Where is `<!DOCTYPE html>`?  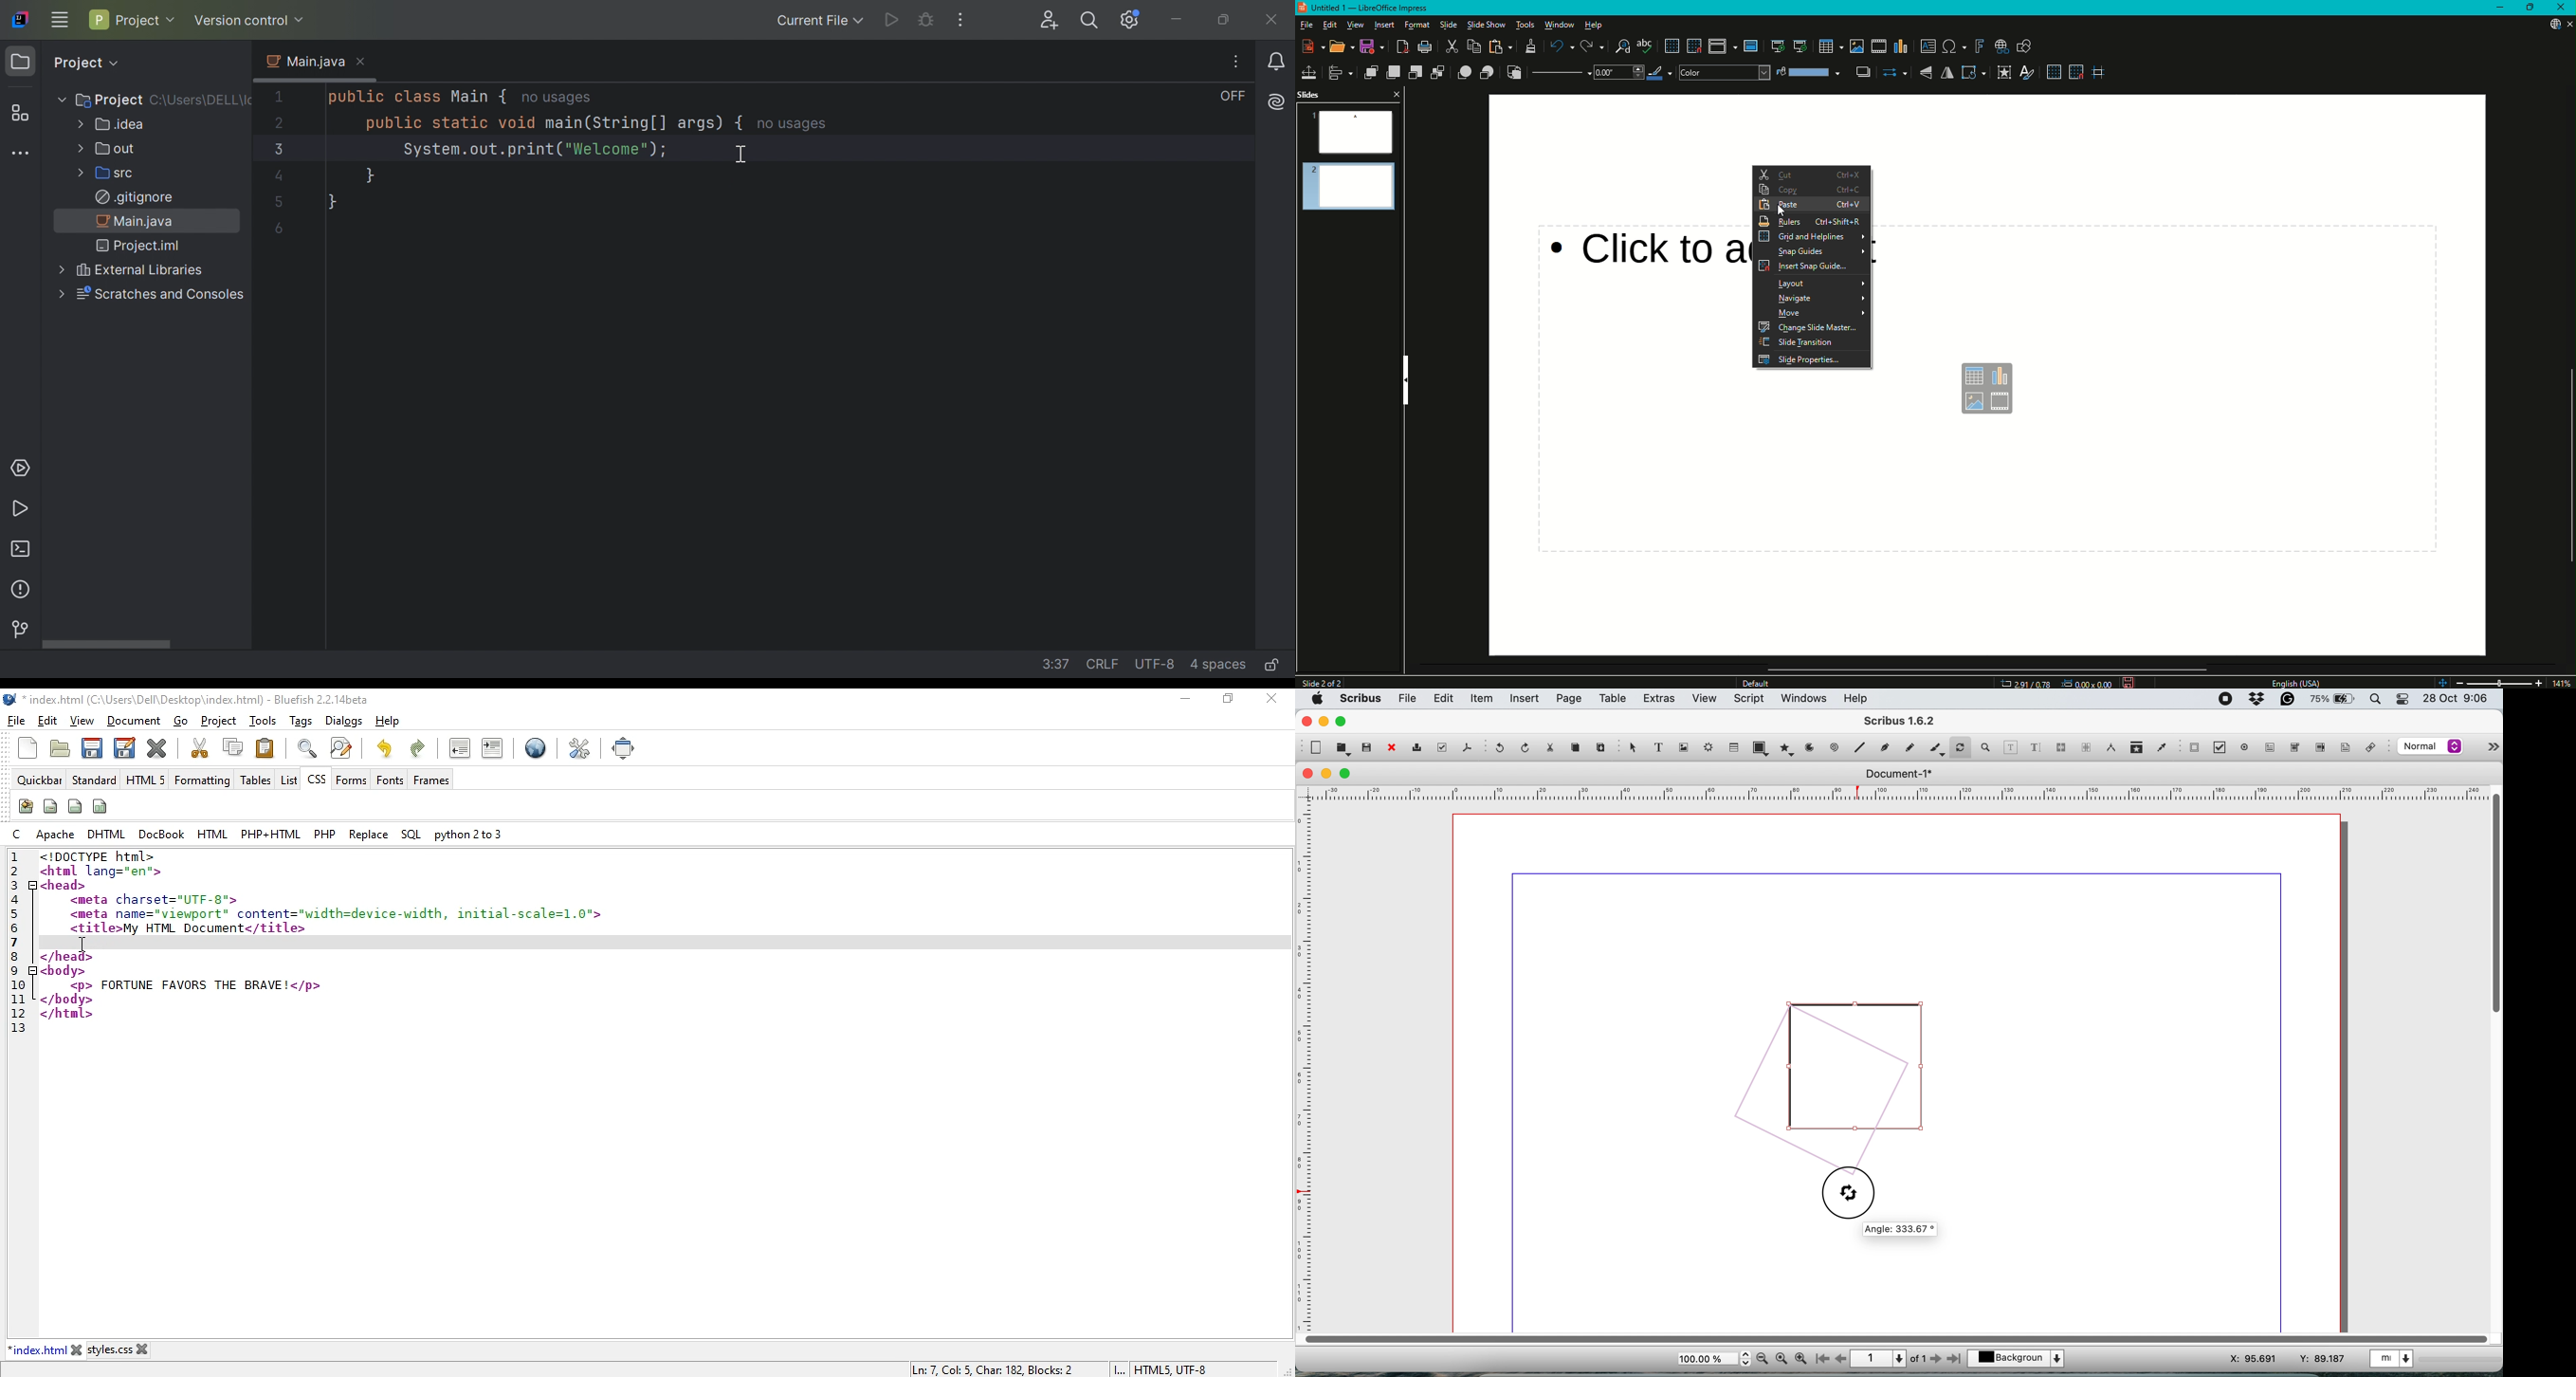
<!DOCTYPE html> is located at coordinates (97, 856).